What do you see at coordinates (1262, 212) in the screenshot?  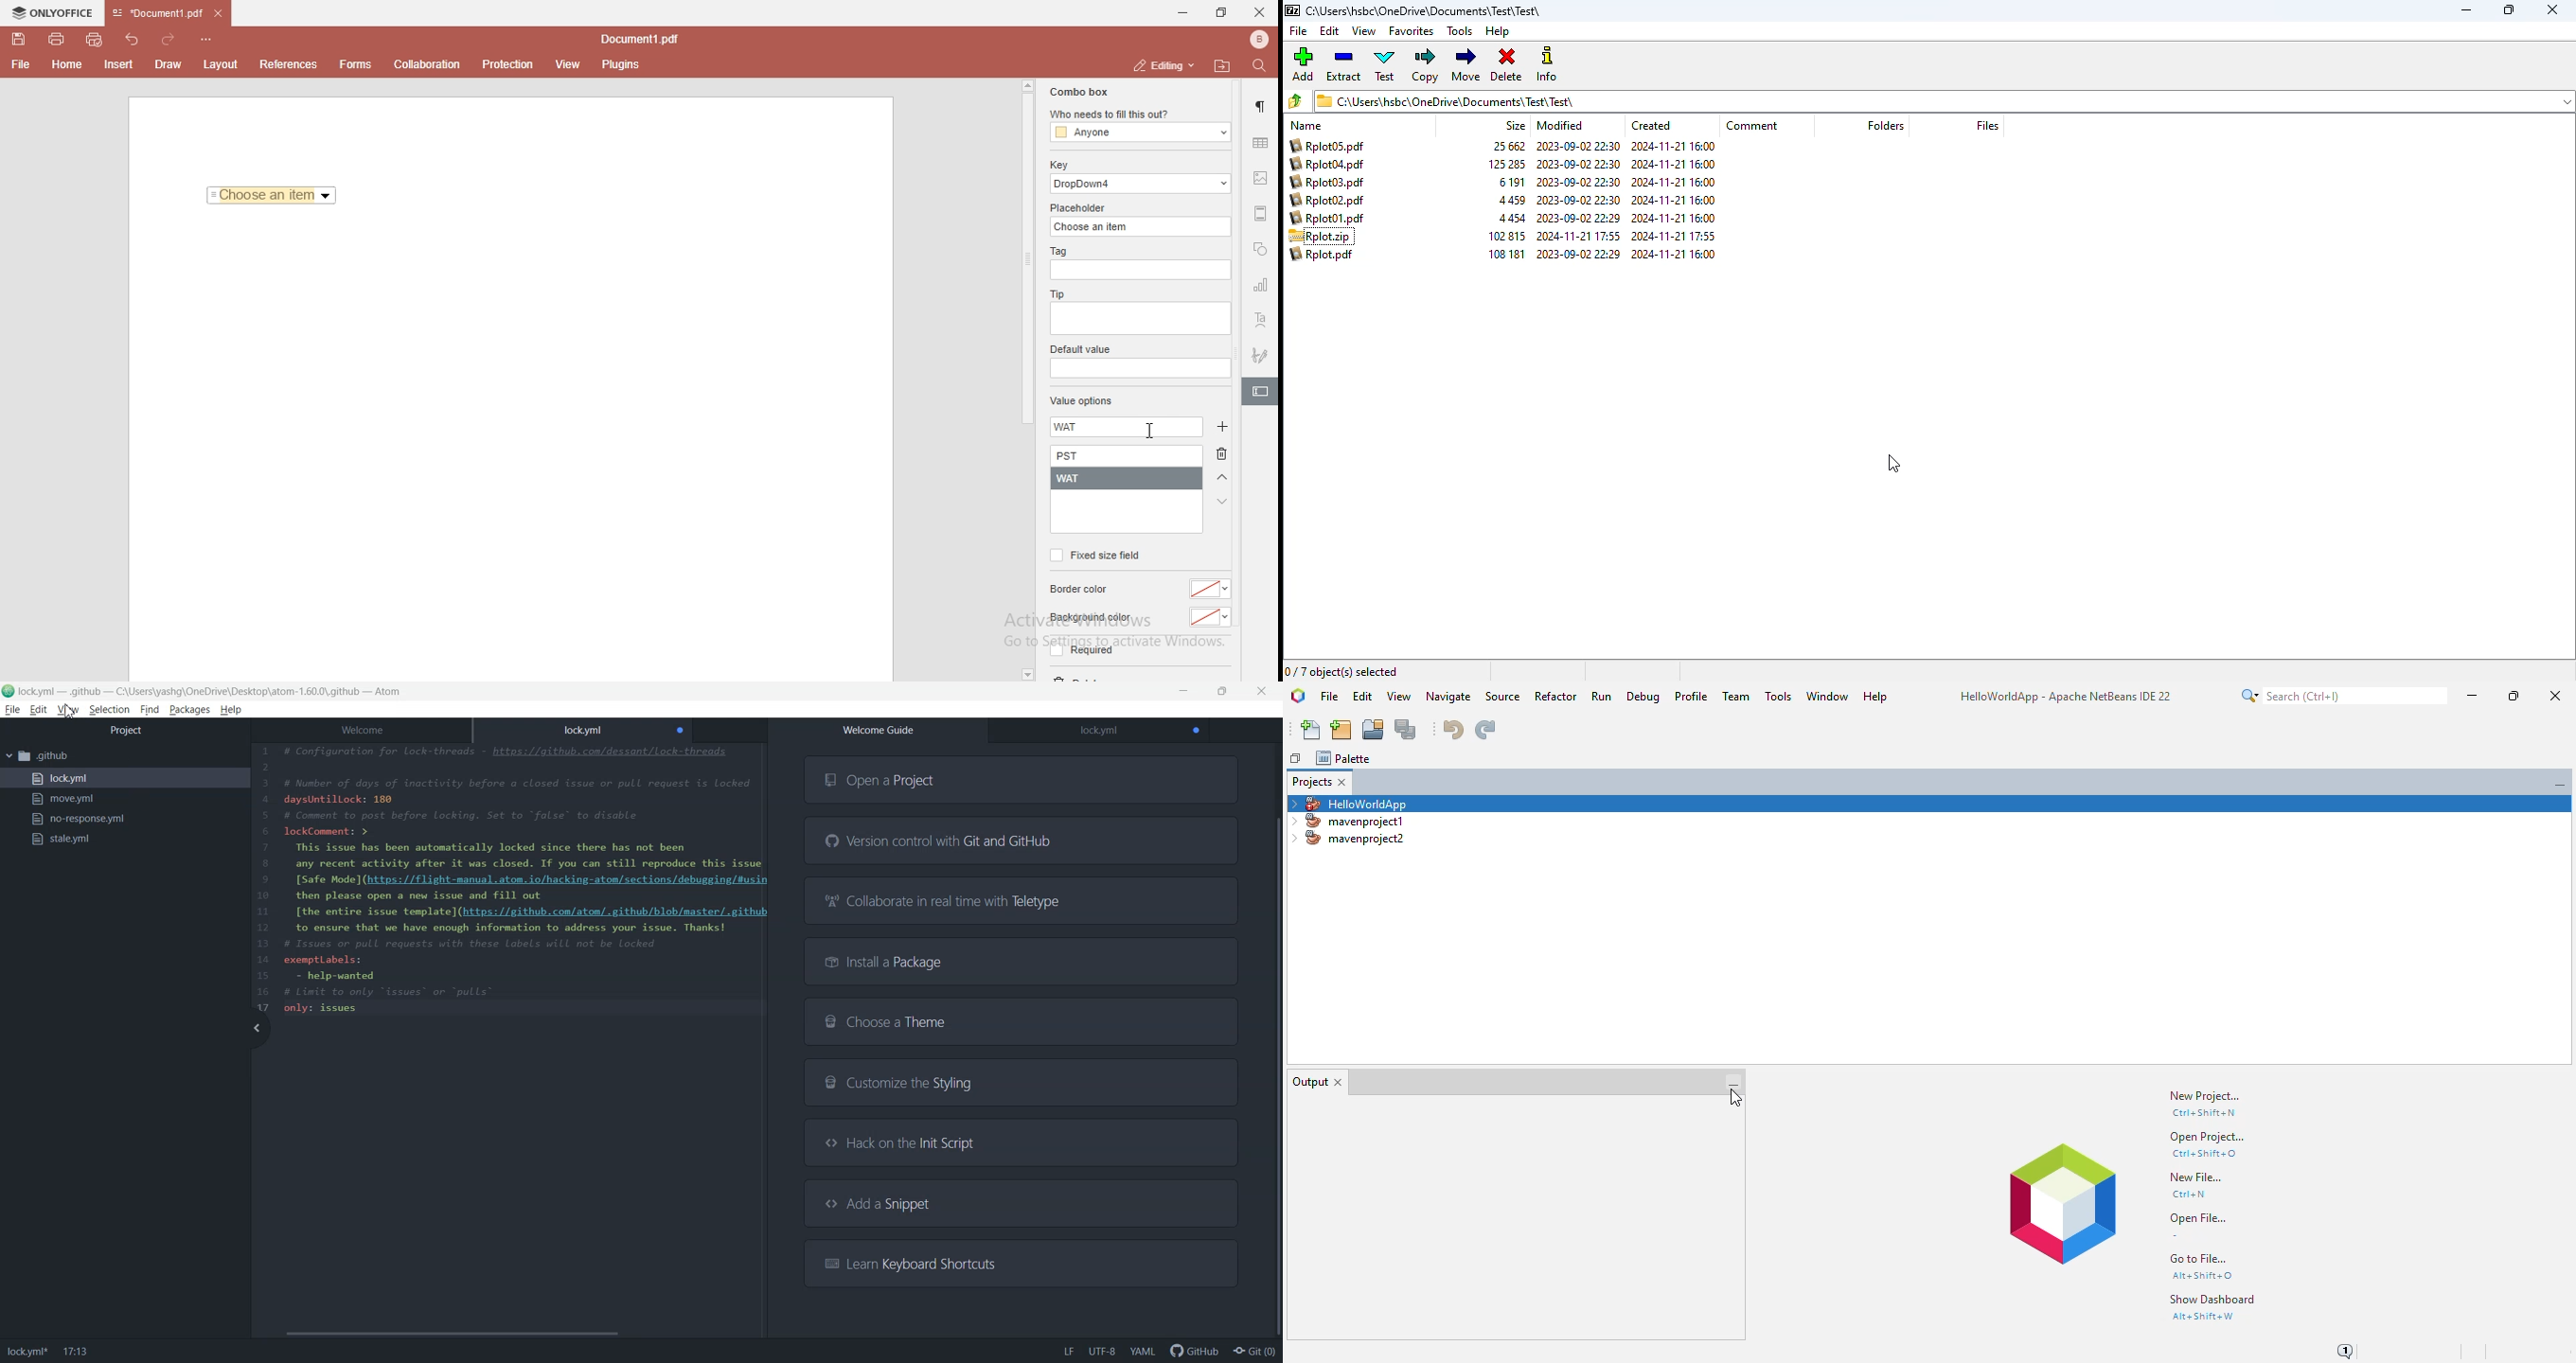 I see `margin` at bounding box center [1262, 212].